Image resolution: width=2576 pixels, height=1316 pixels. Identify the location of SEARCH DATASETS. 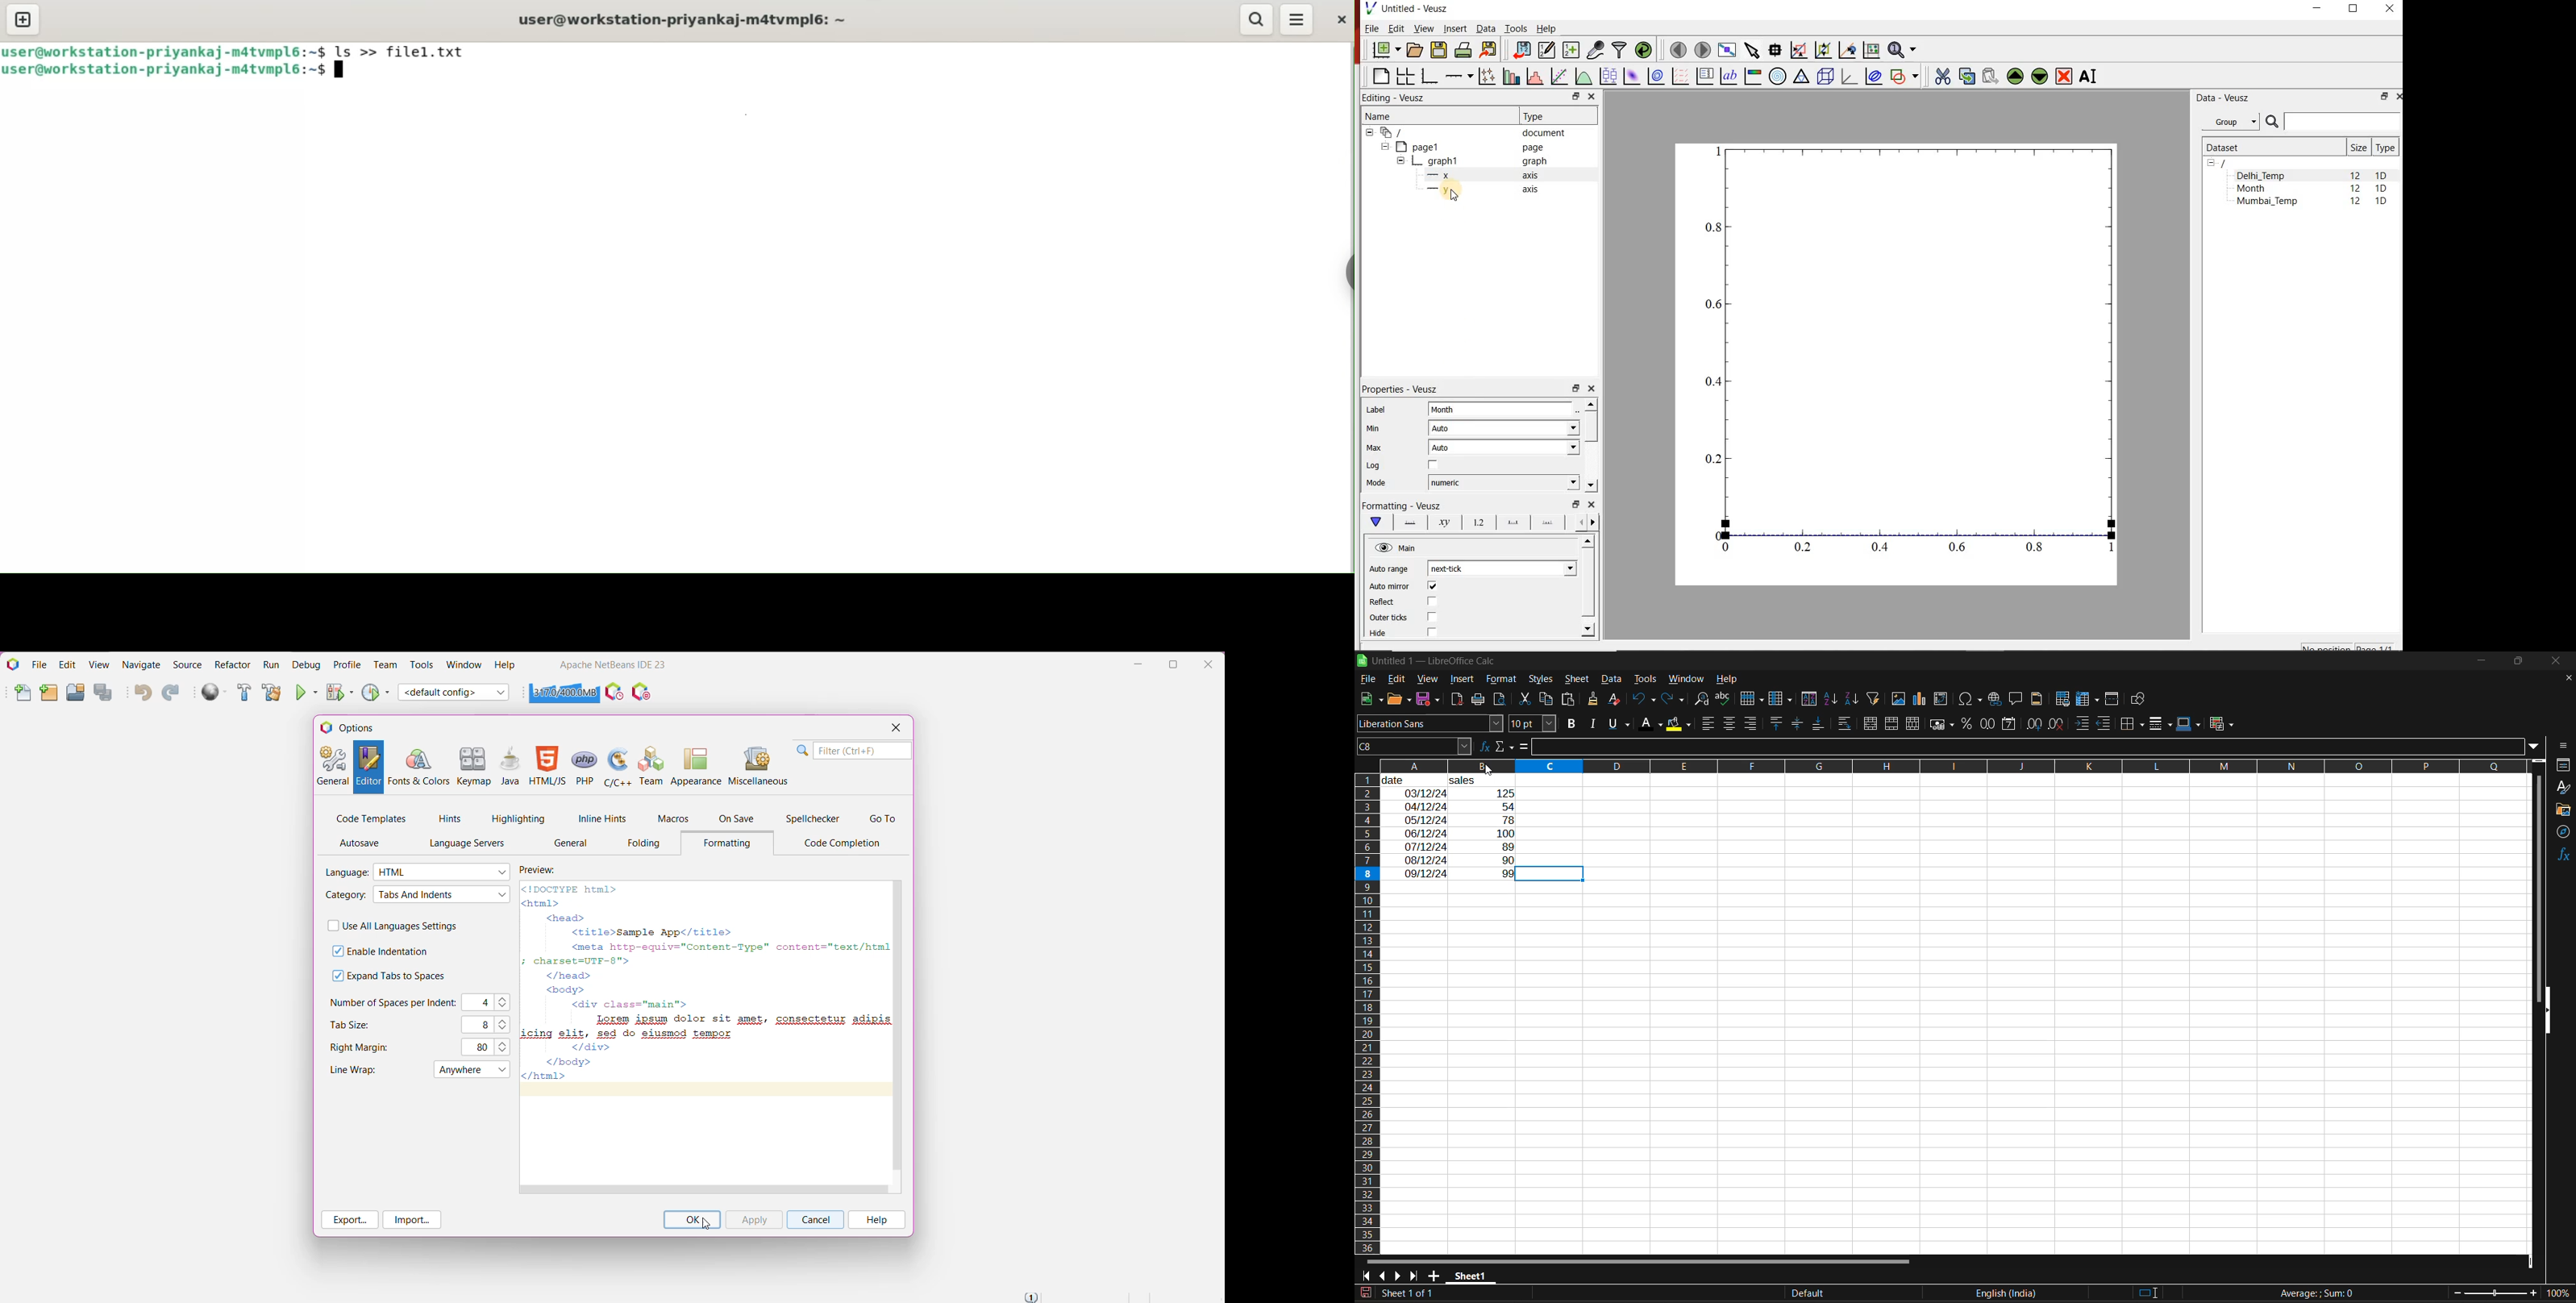
(2332, 122).